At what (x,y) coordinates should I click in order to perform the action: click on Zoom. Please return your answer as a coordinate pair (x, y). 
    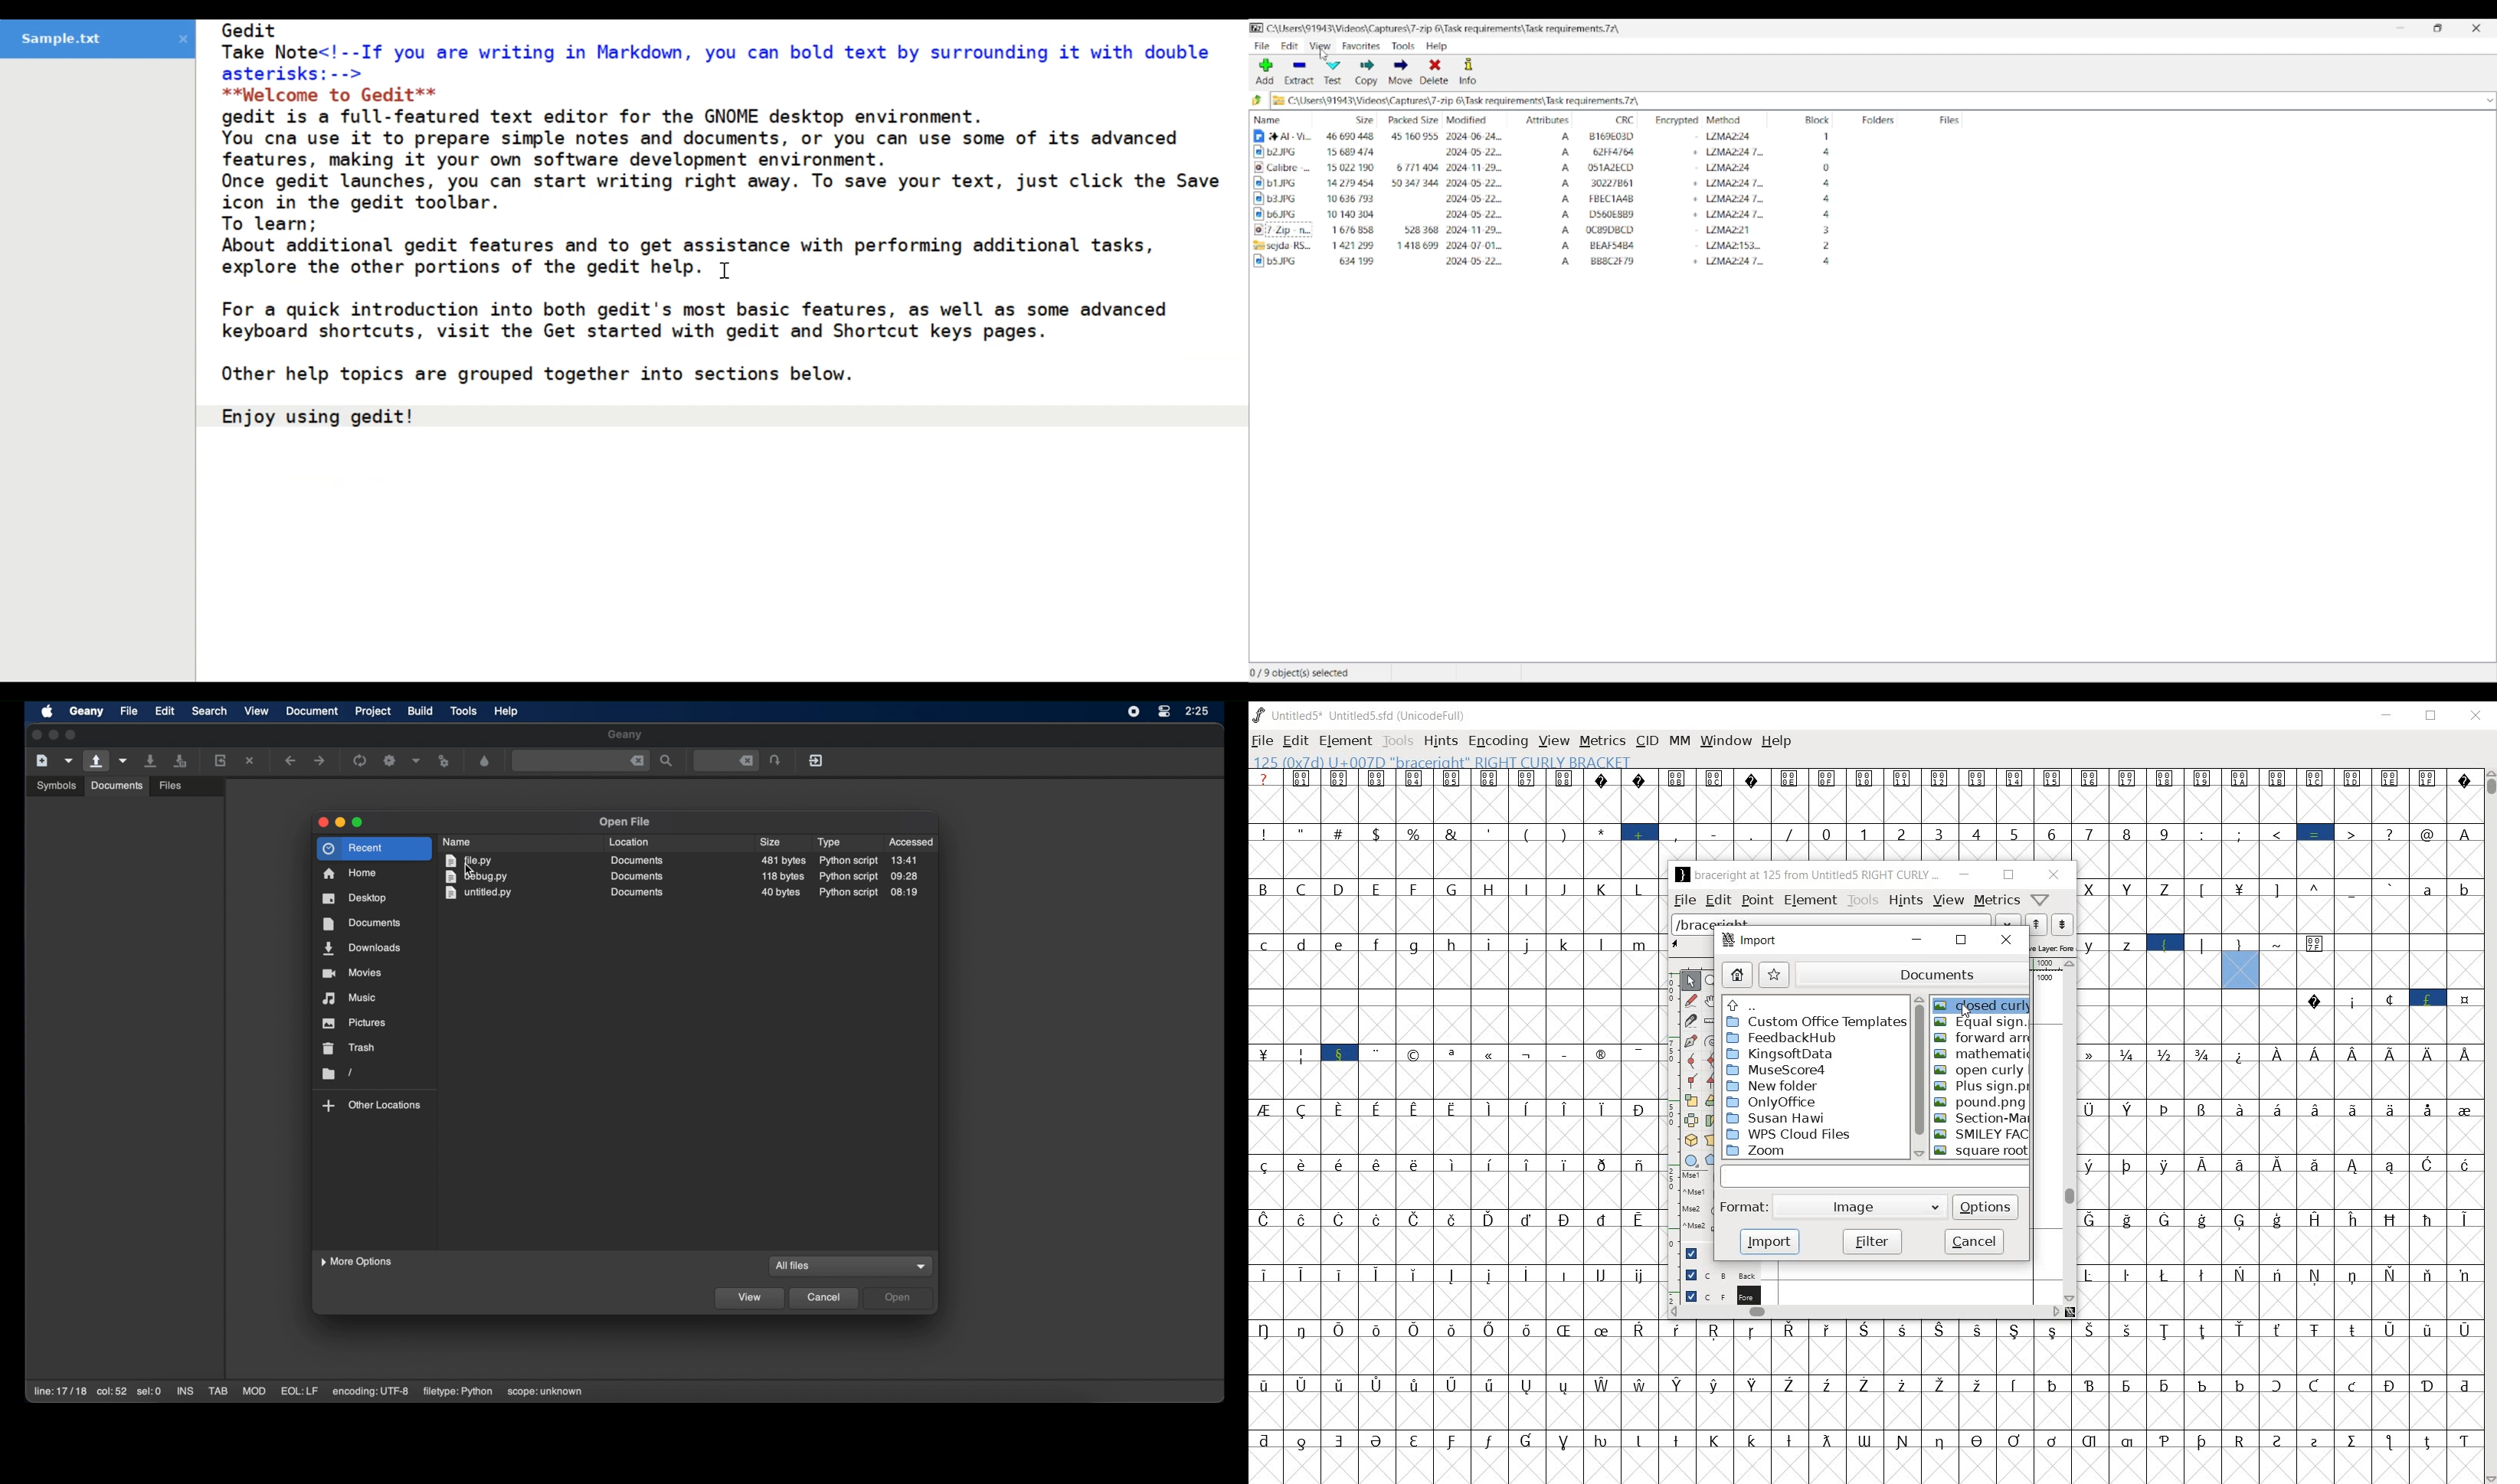
    Looking at the image, I should click on (1765, 1151).